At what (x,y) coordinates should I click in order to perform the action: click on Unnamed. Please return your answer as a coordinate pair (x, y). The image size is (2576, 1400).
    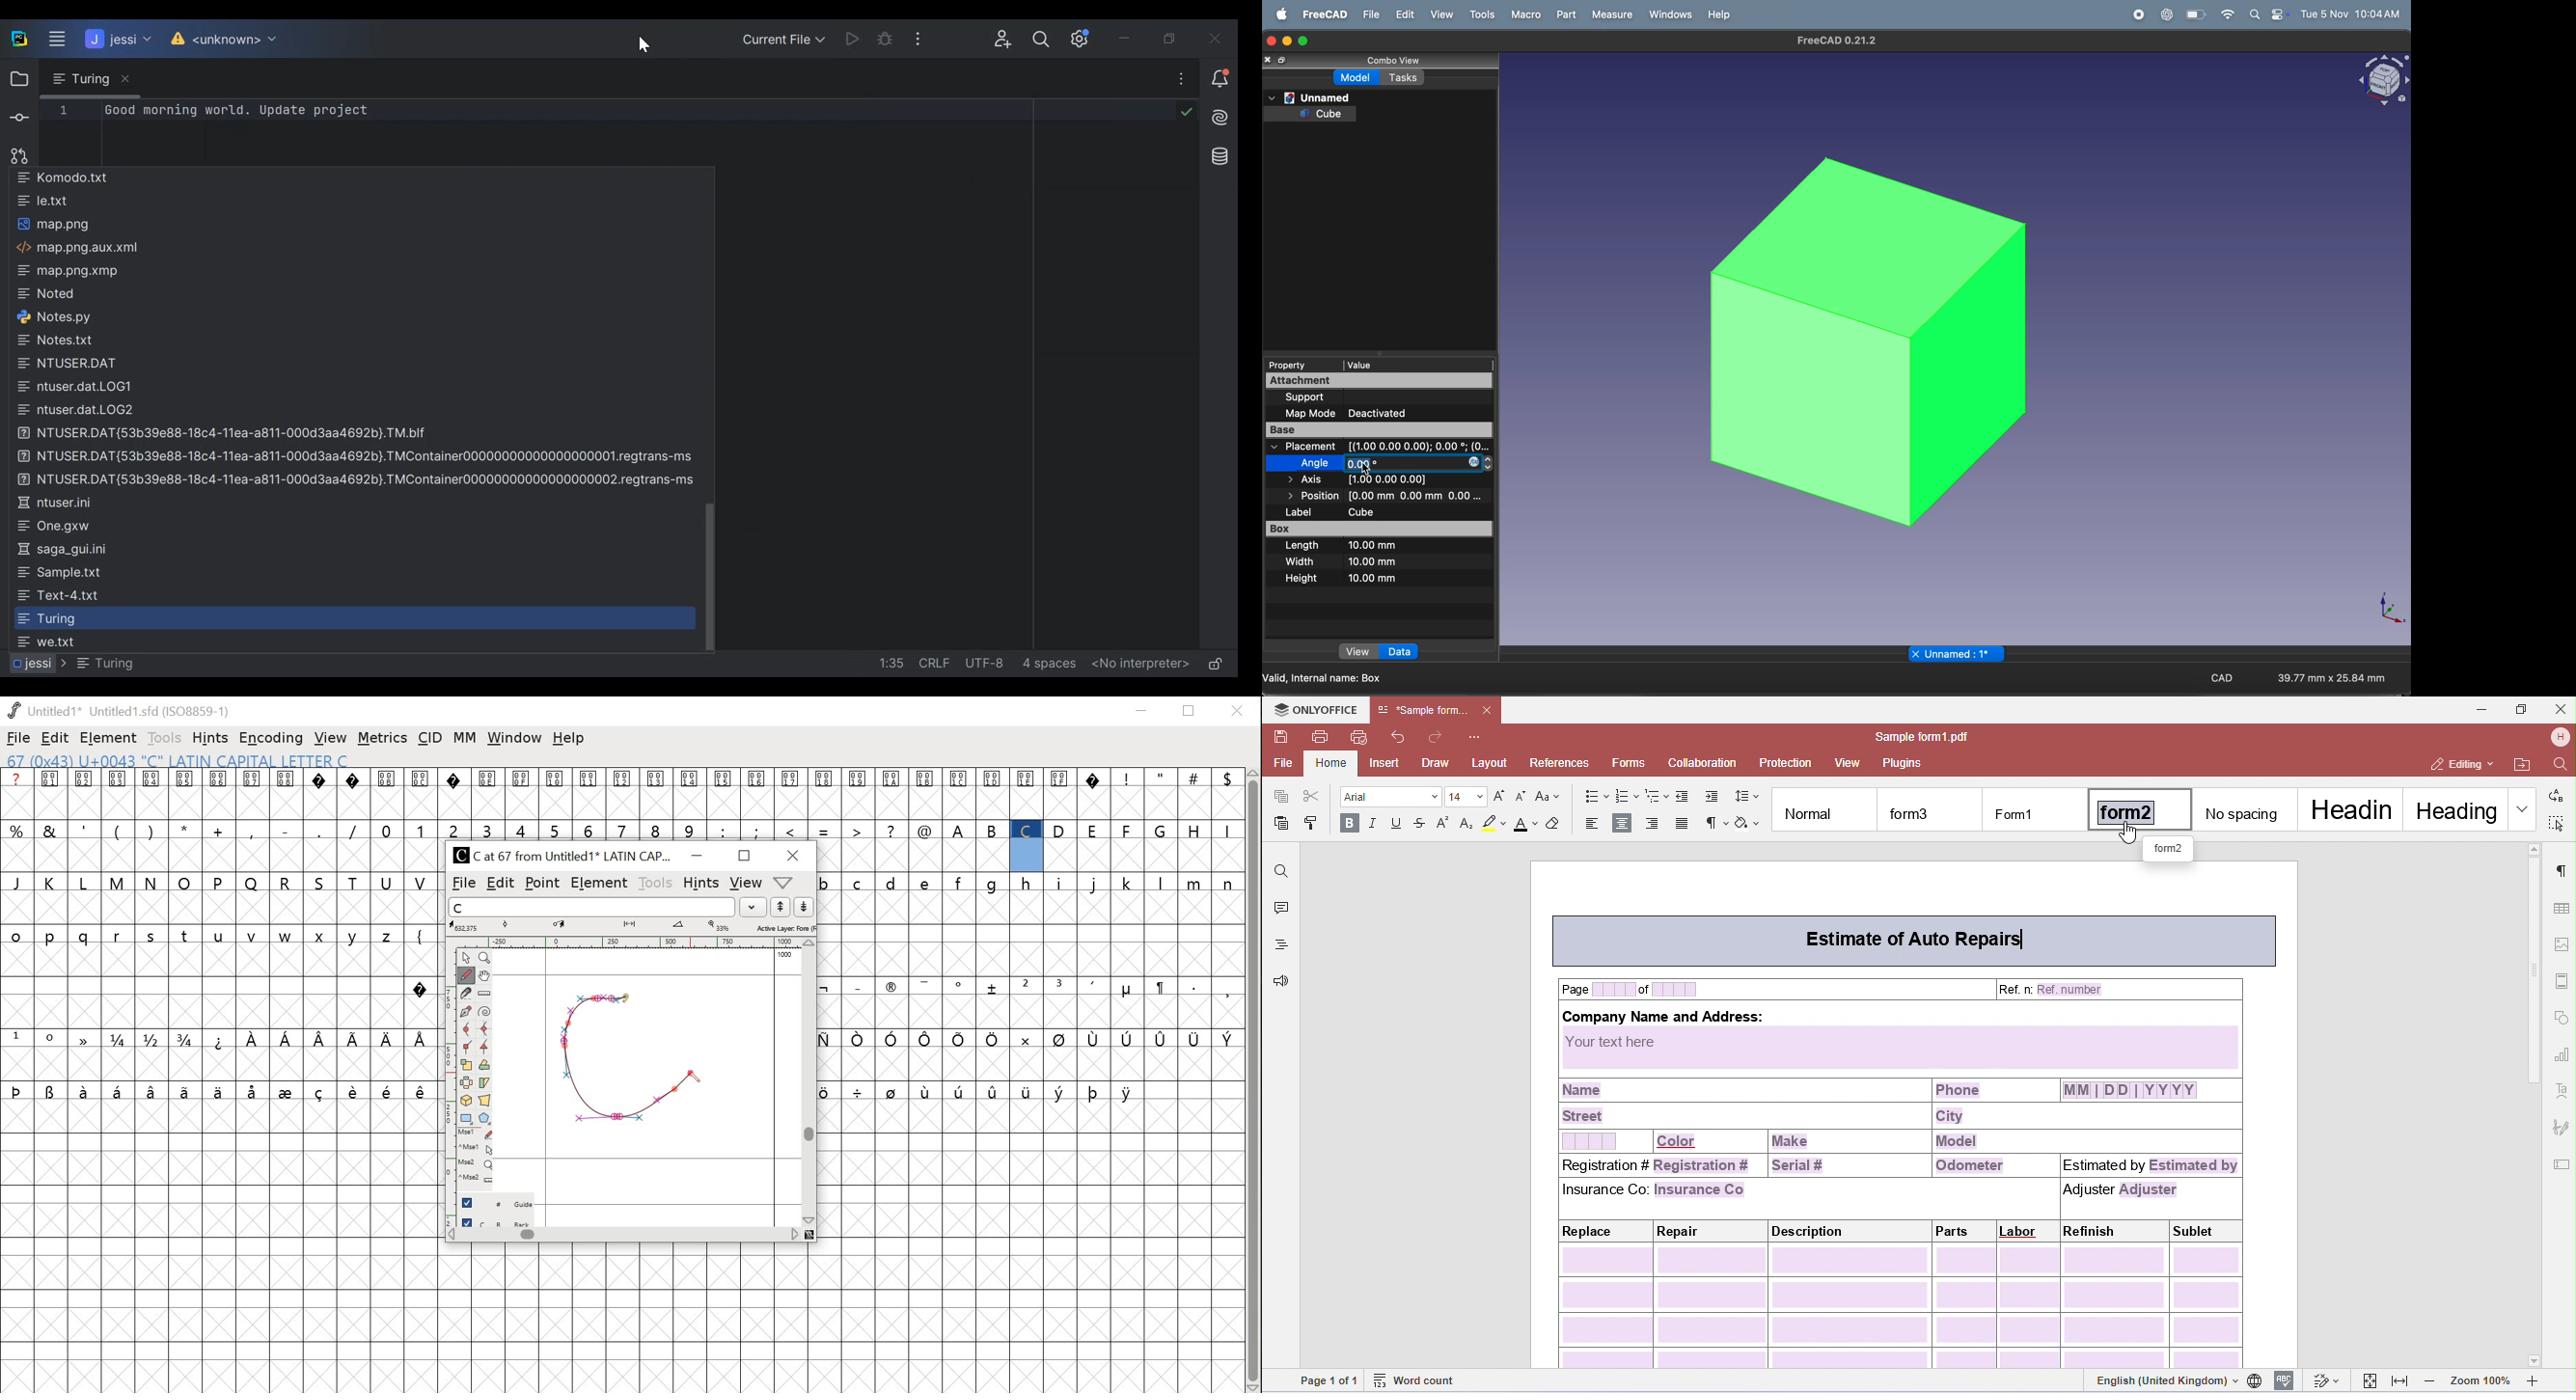
    Looking at the image, I should click on (1309, 98).